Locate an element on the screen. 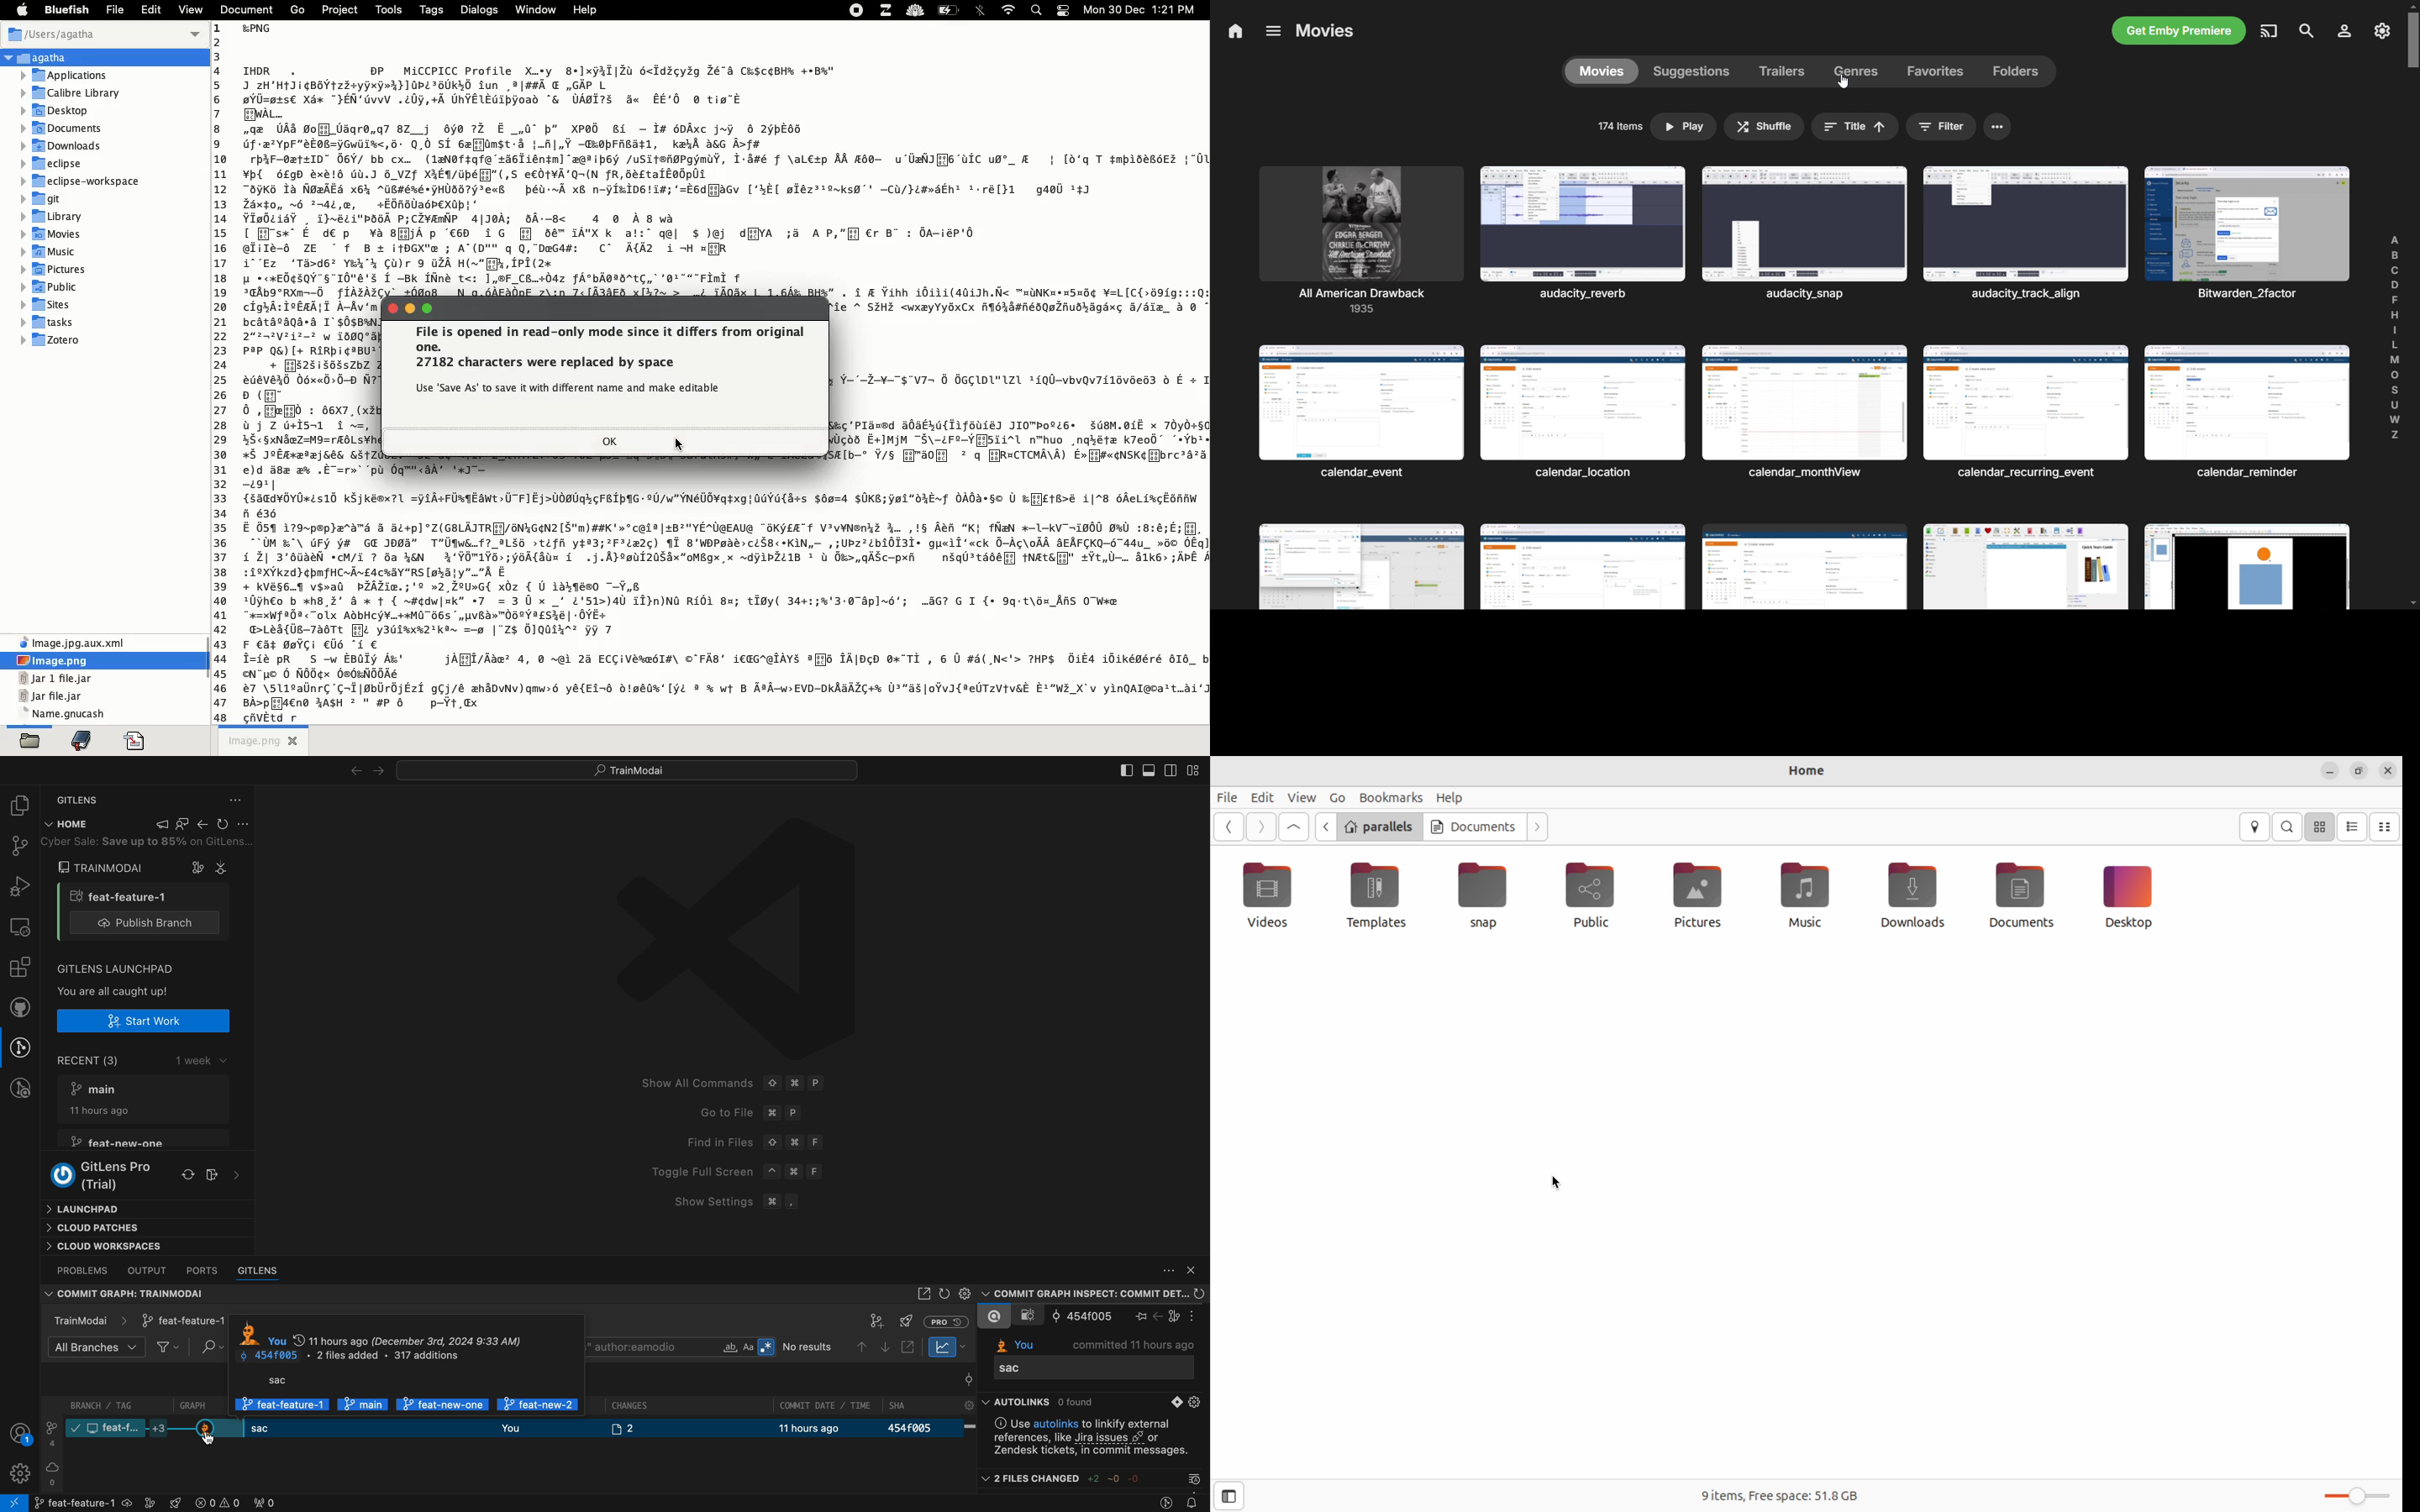  open is located at coordinates (30, 740).